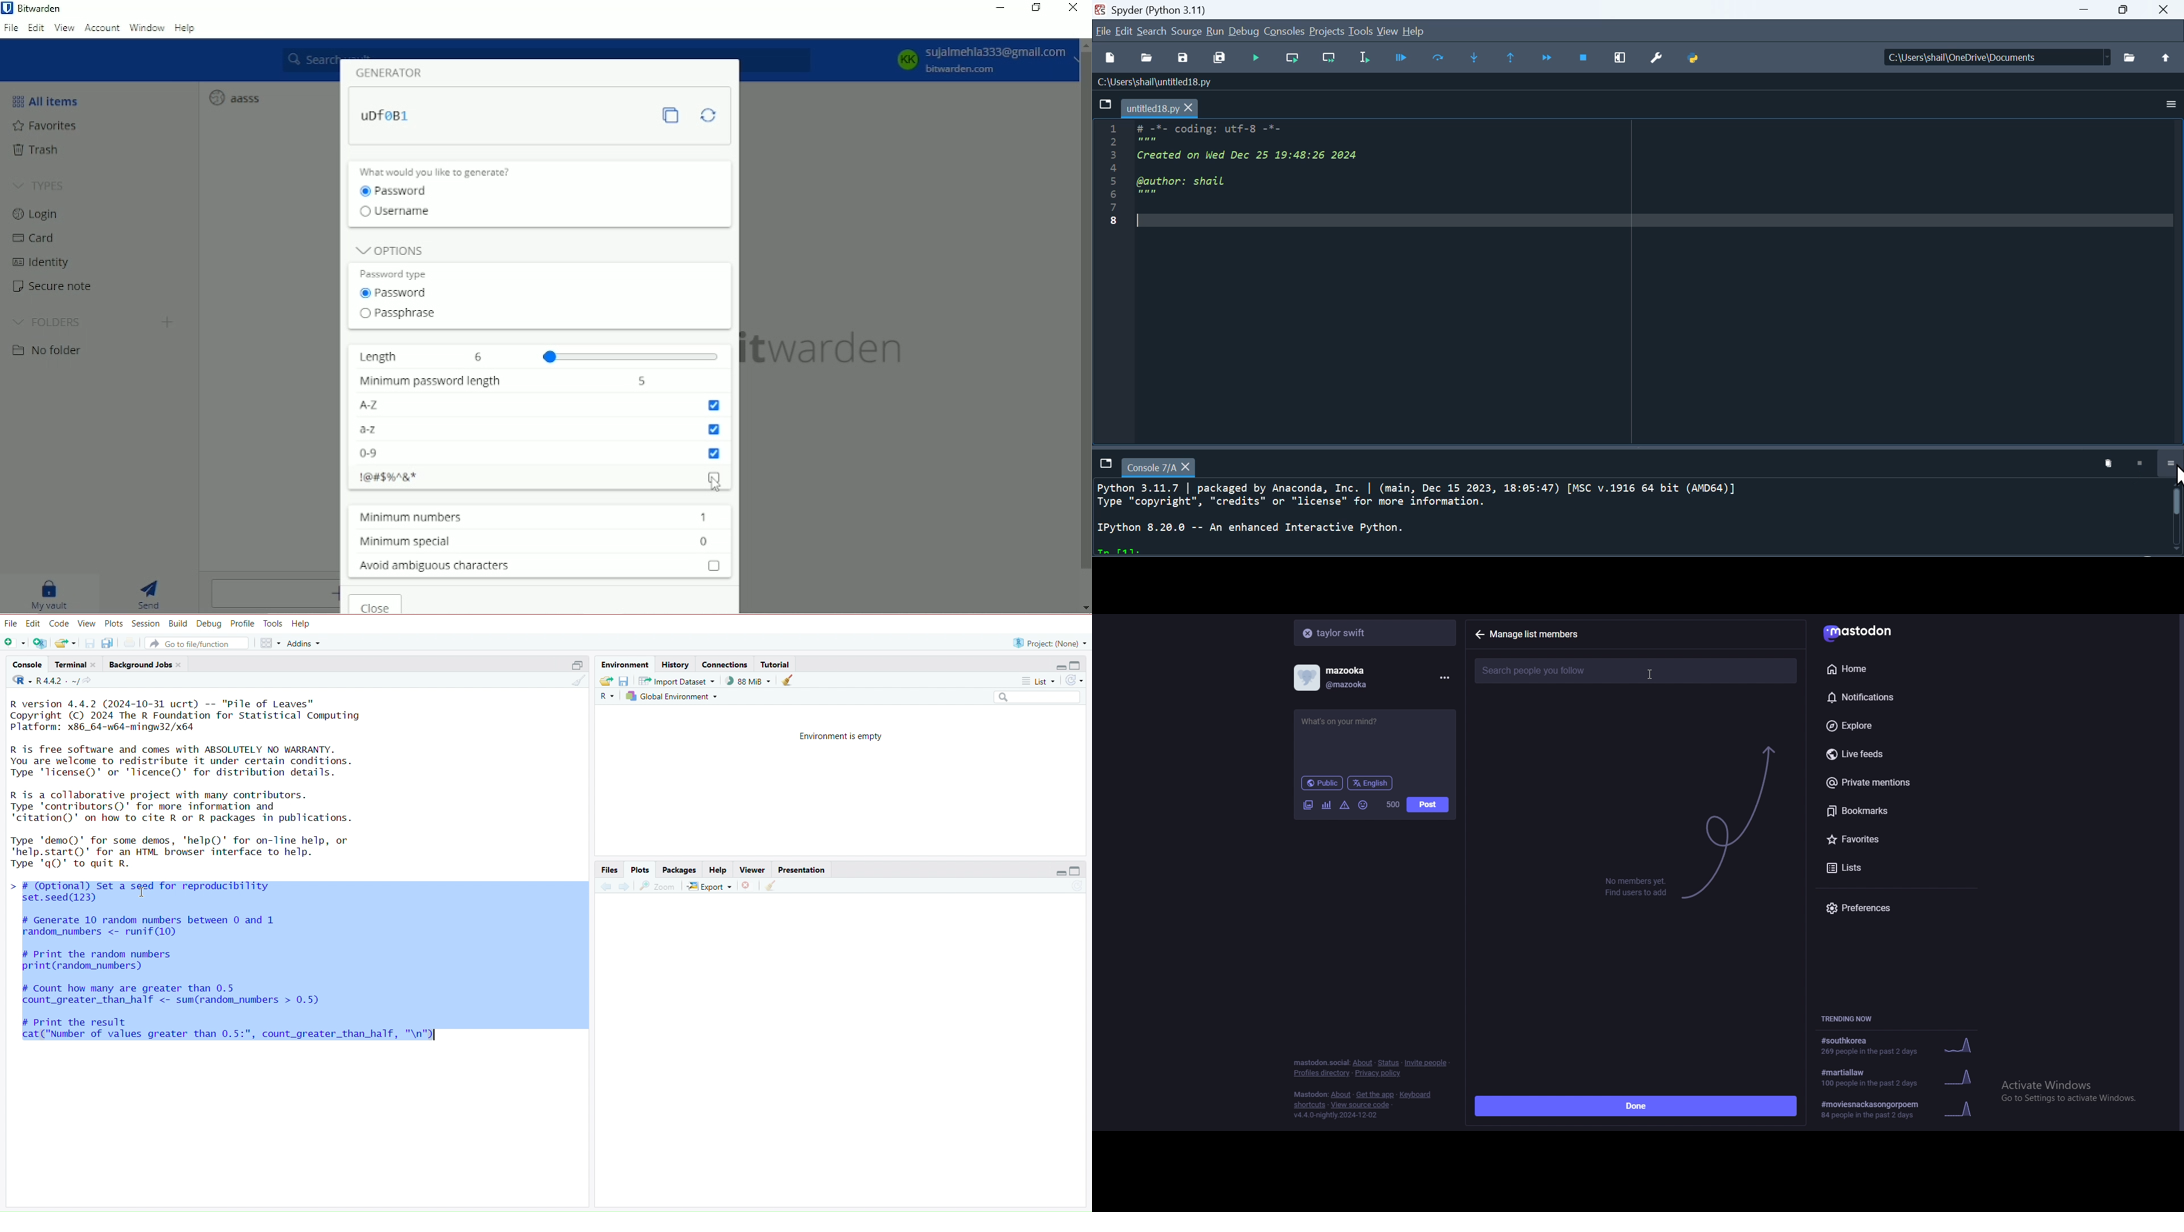 This screenshot has width=2184, height=1232. I want to click on ) 88 MiB ~, so click(744, 681).